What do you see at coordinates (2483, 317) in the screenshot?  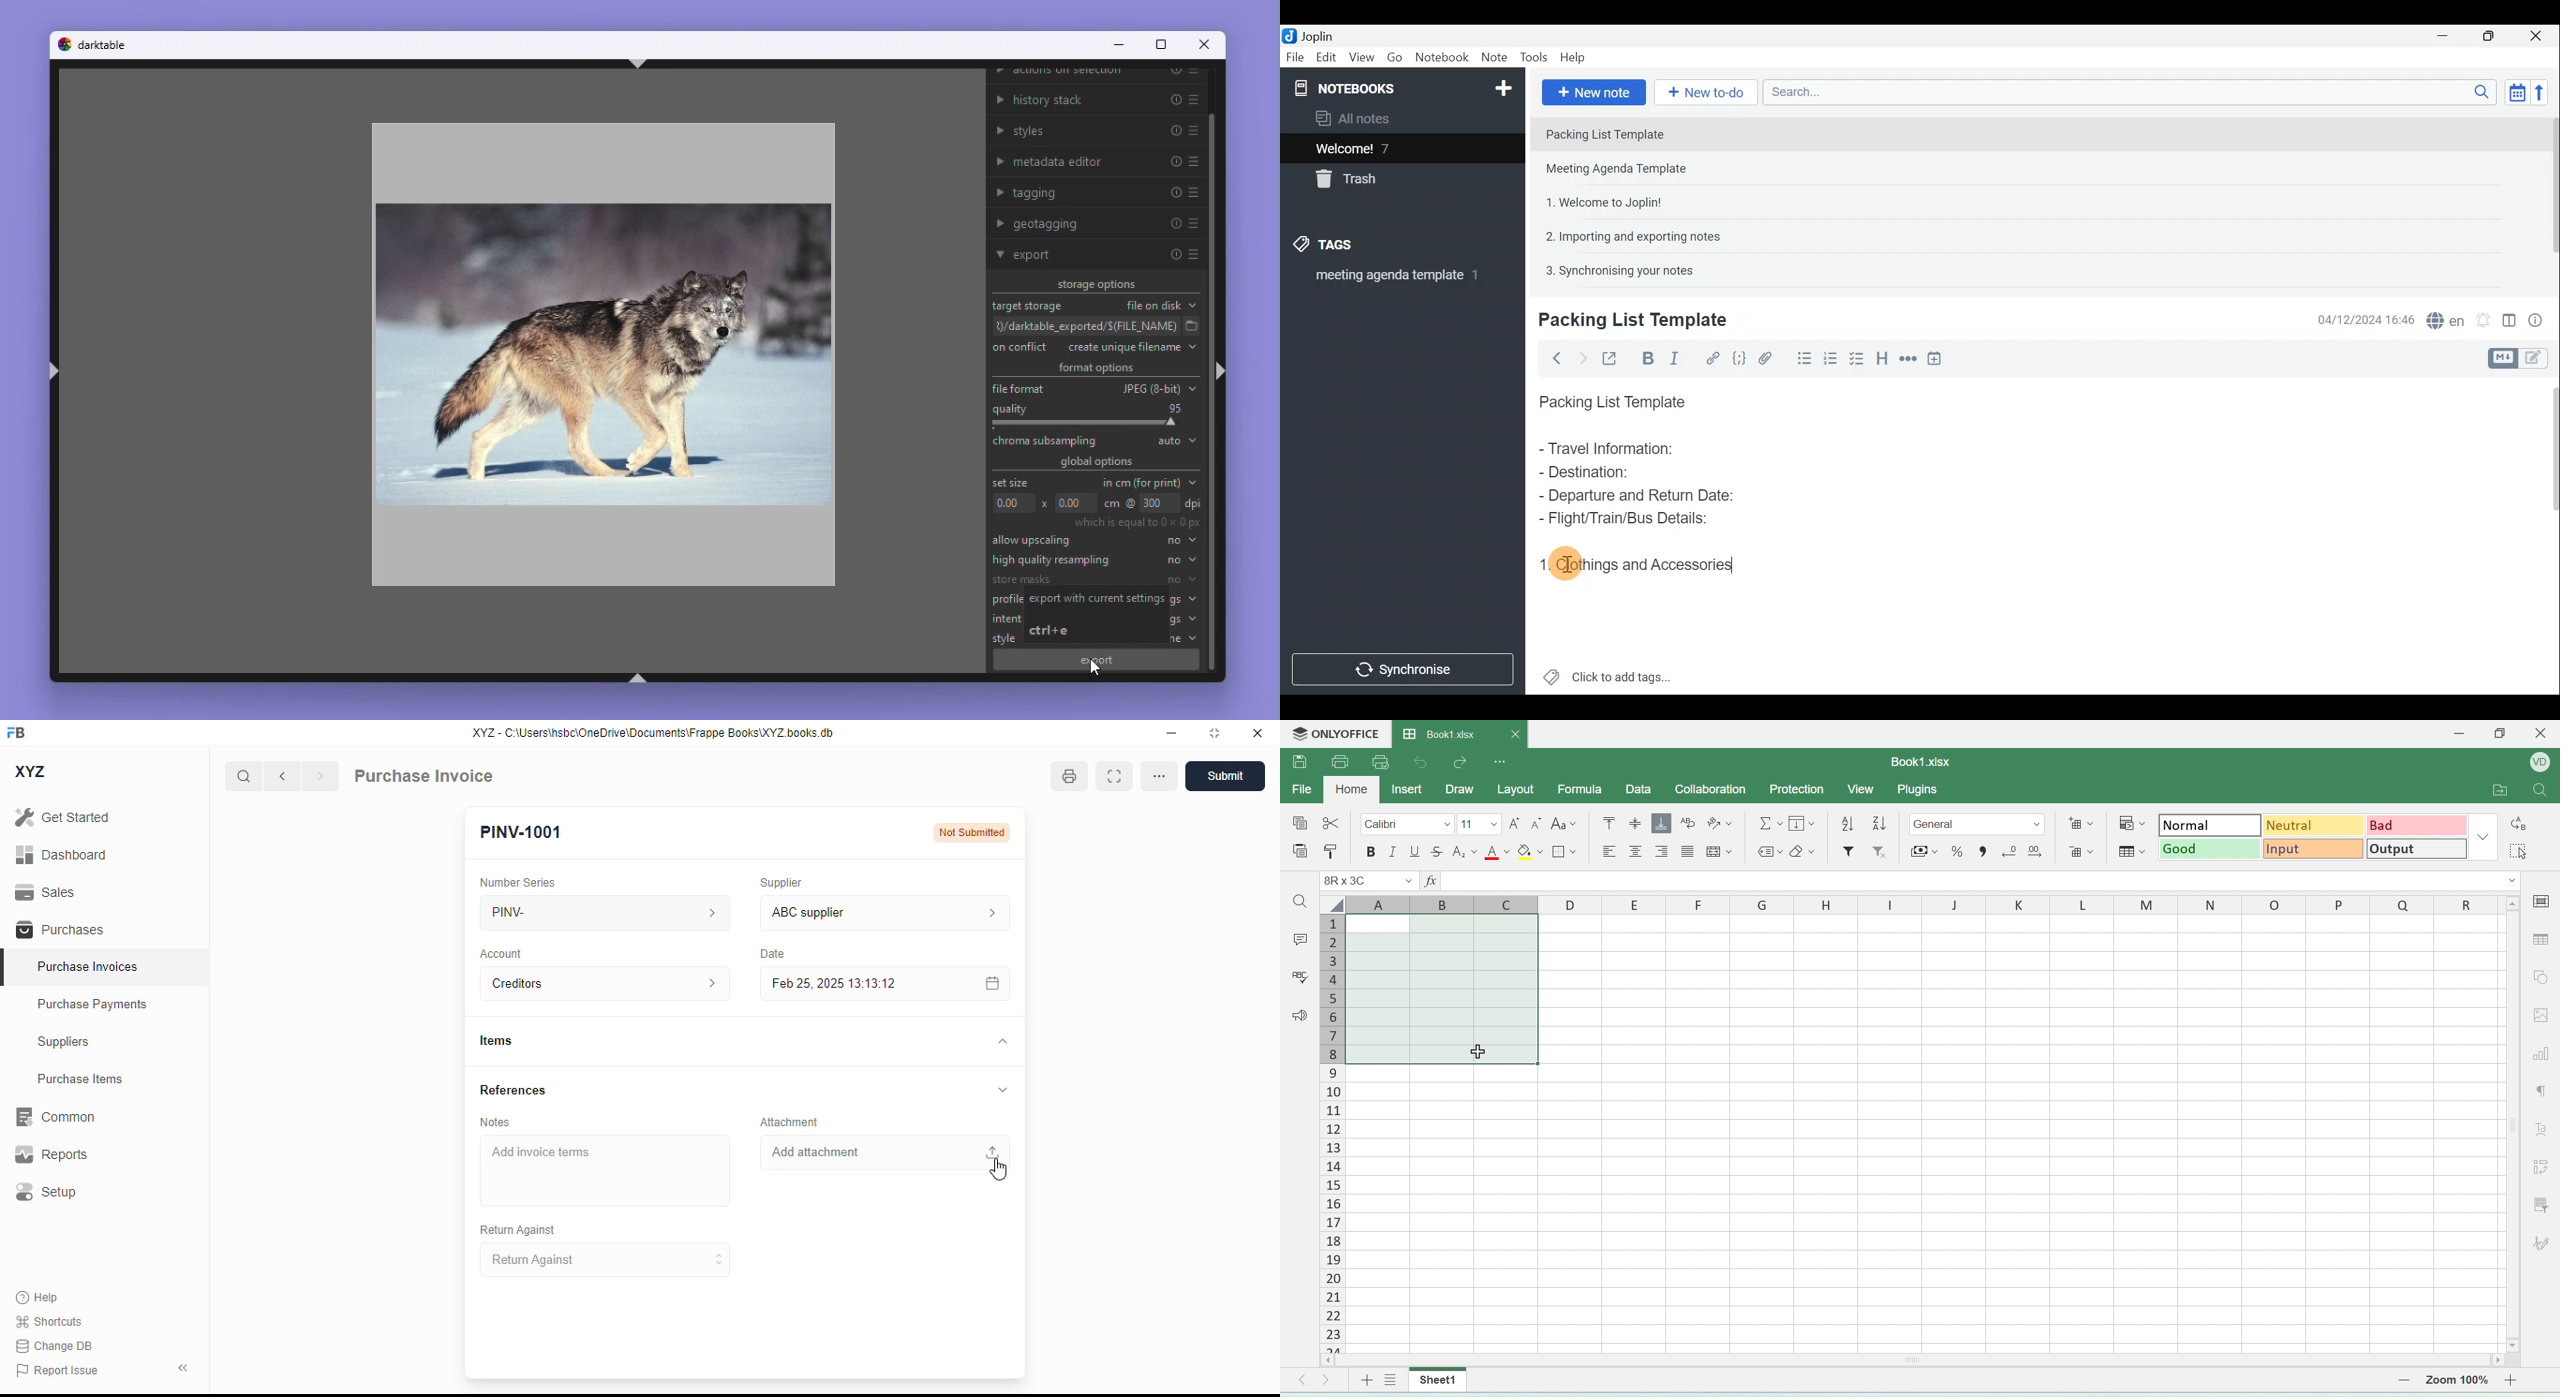 I see `Set alarm` at bounding box center [2483, 317].